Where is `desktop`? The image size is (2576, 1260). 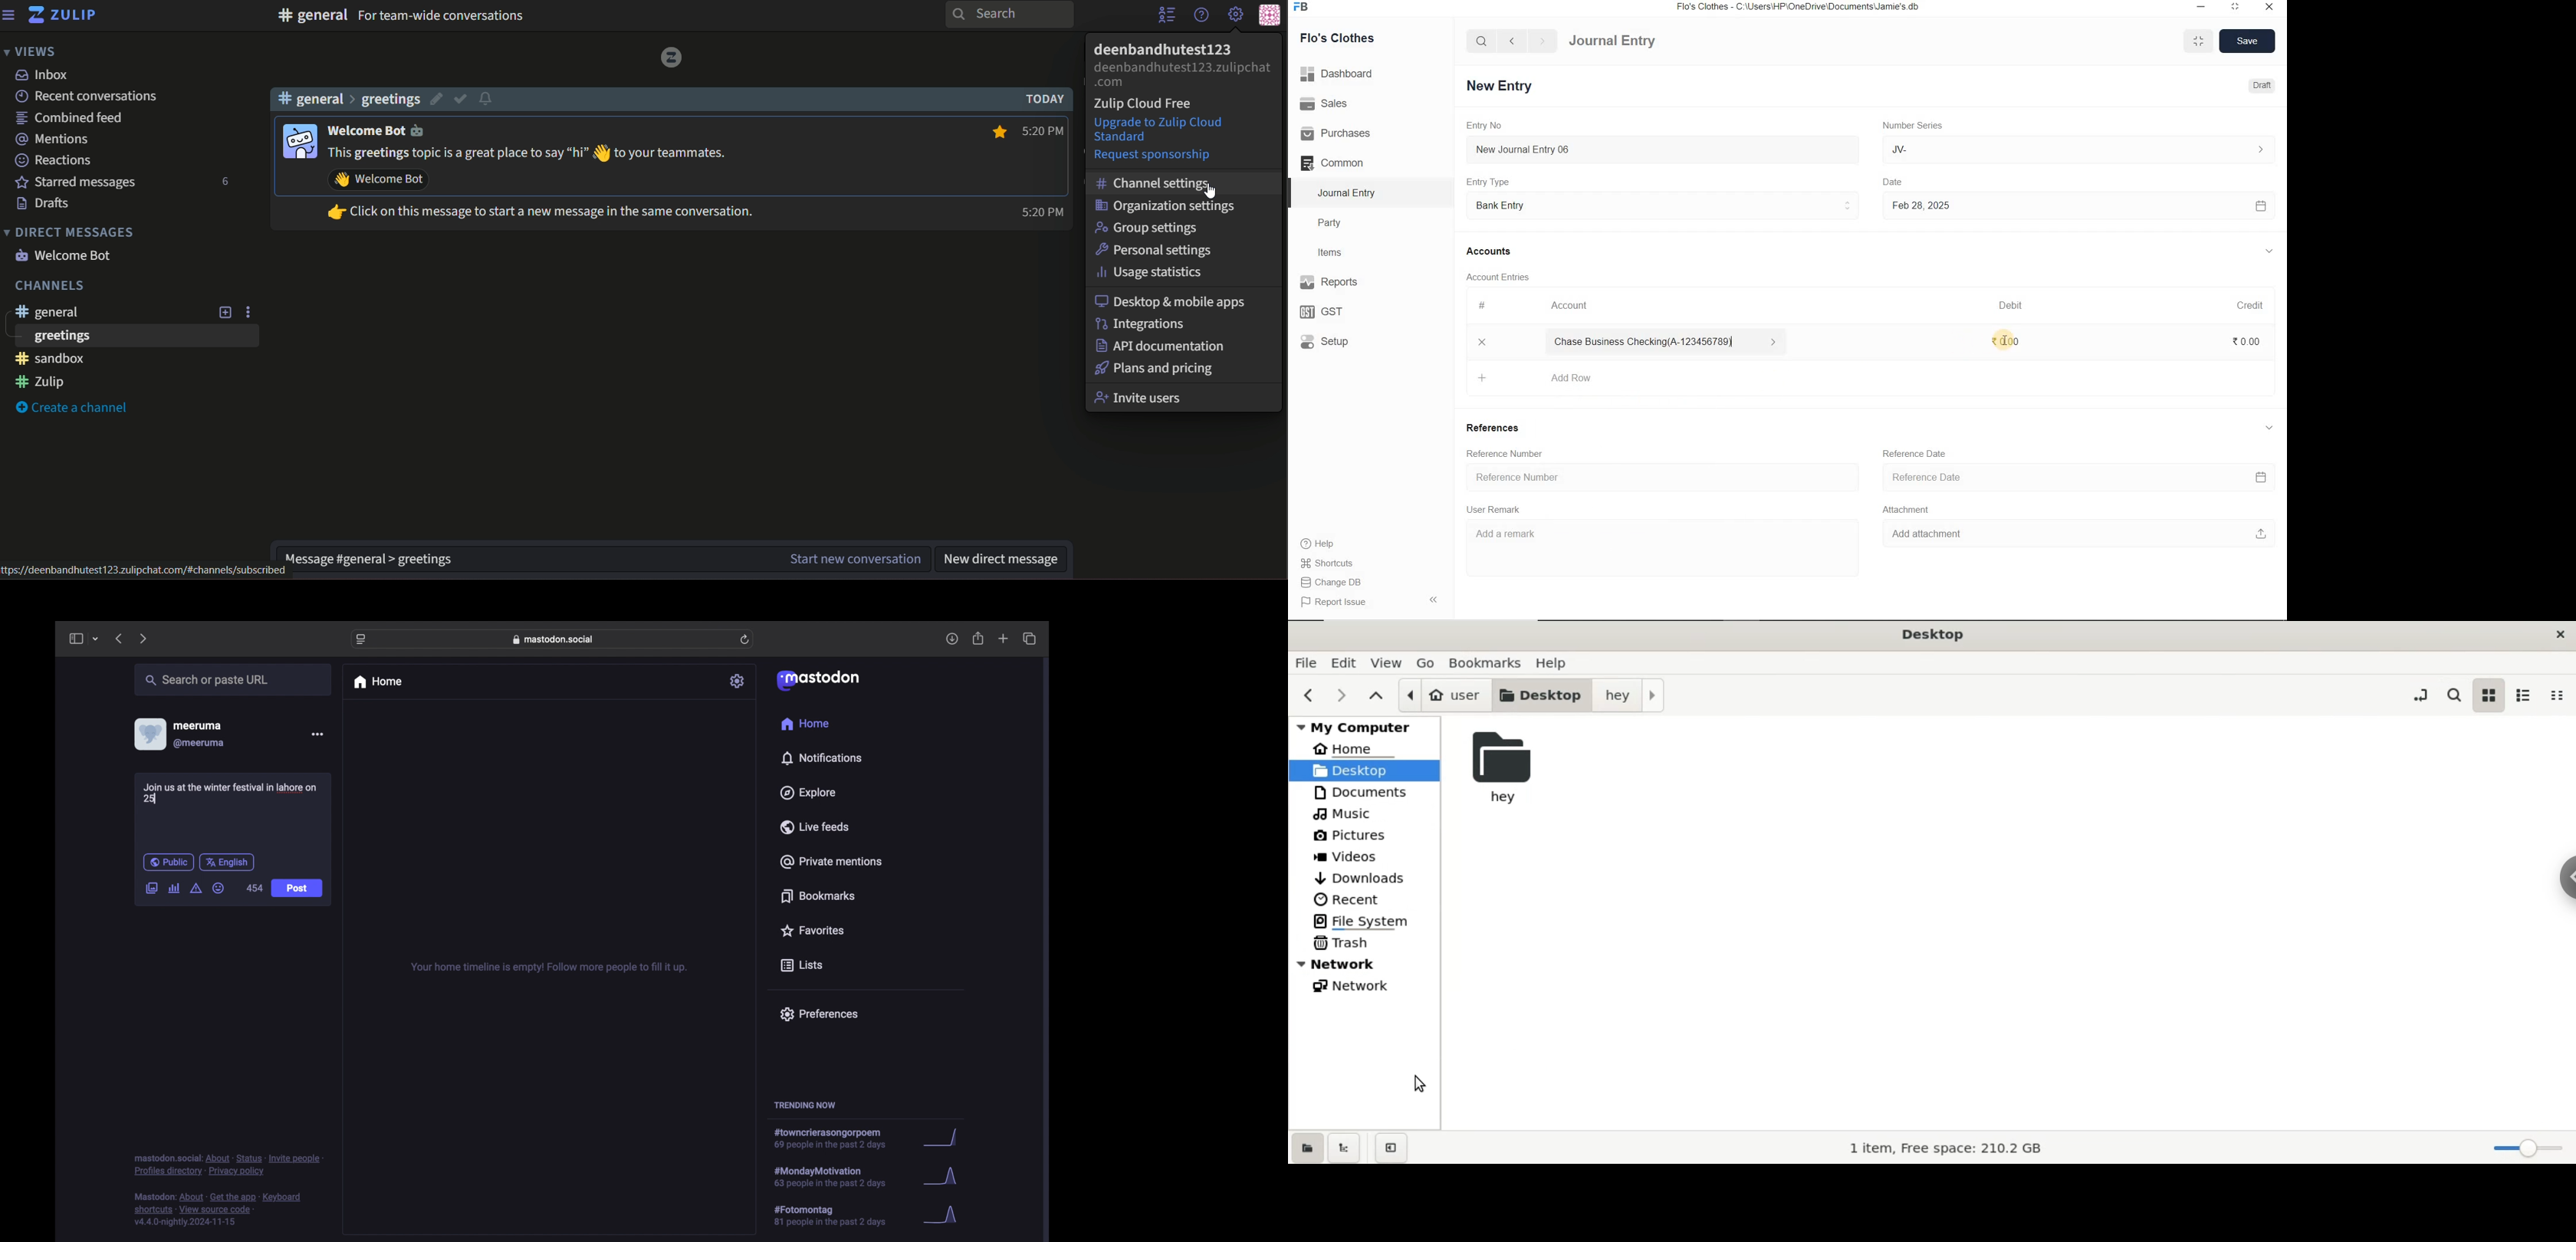
desktop is located at coordinates (1937, 635).